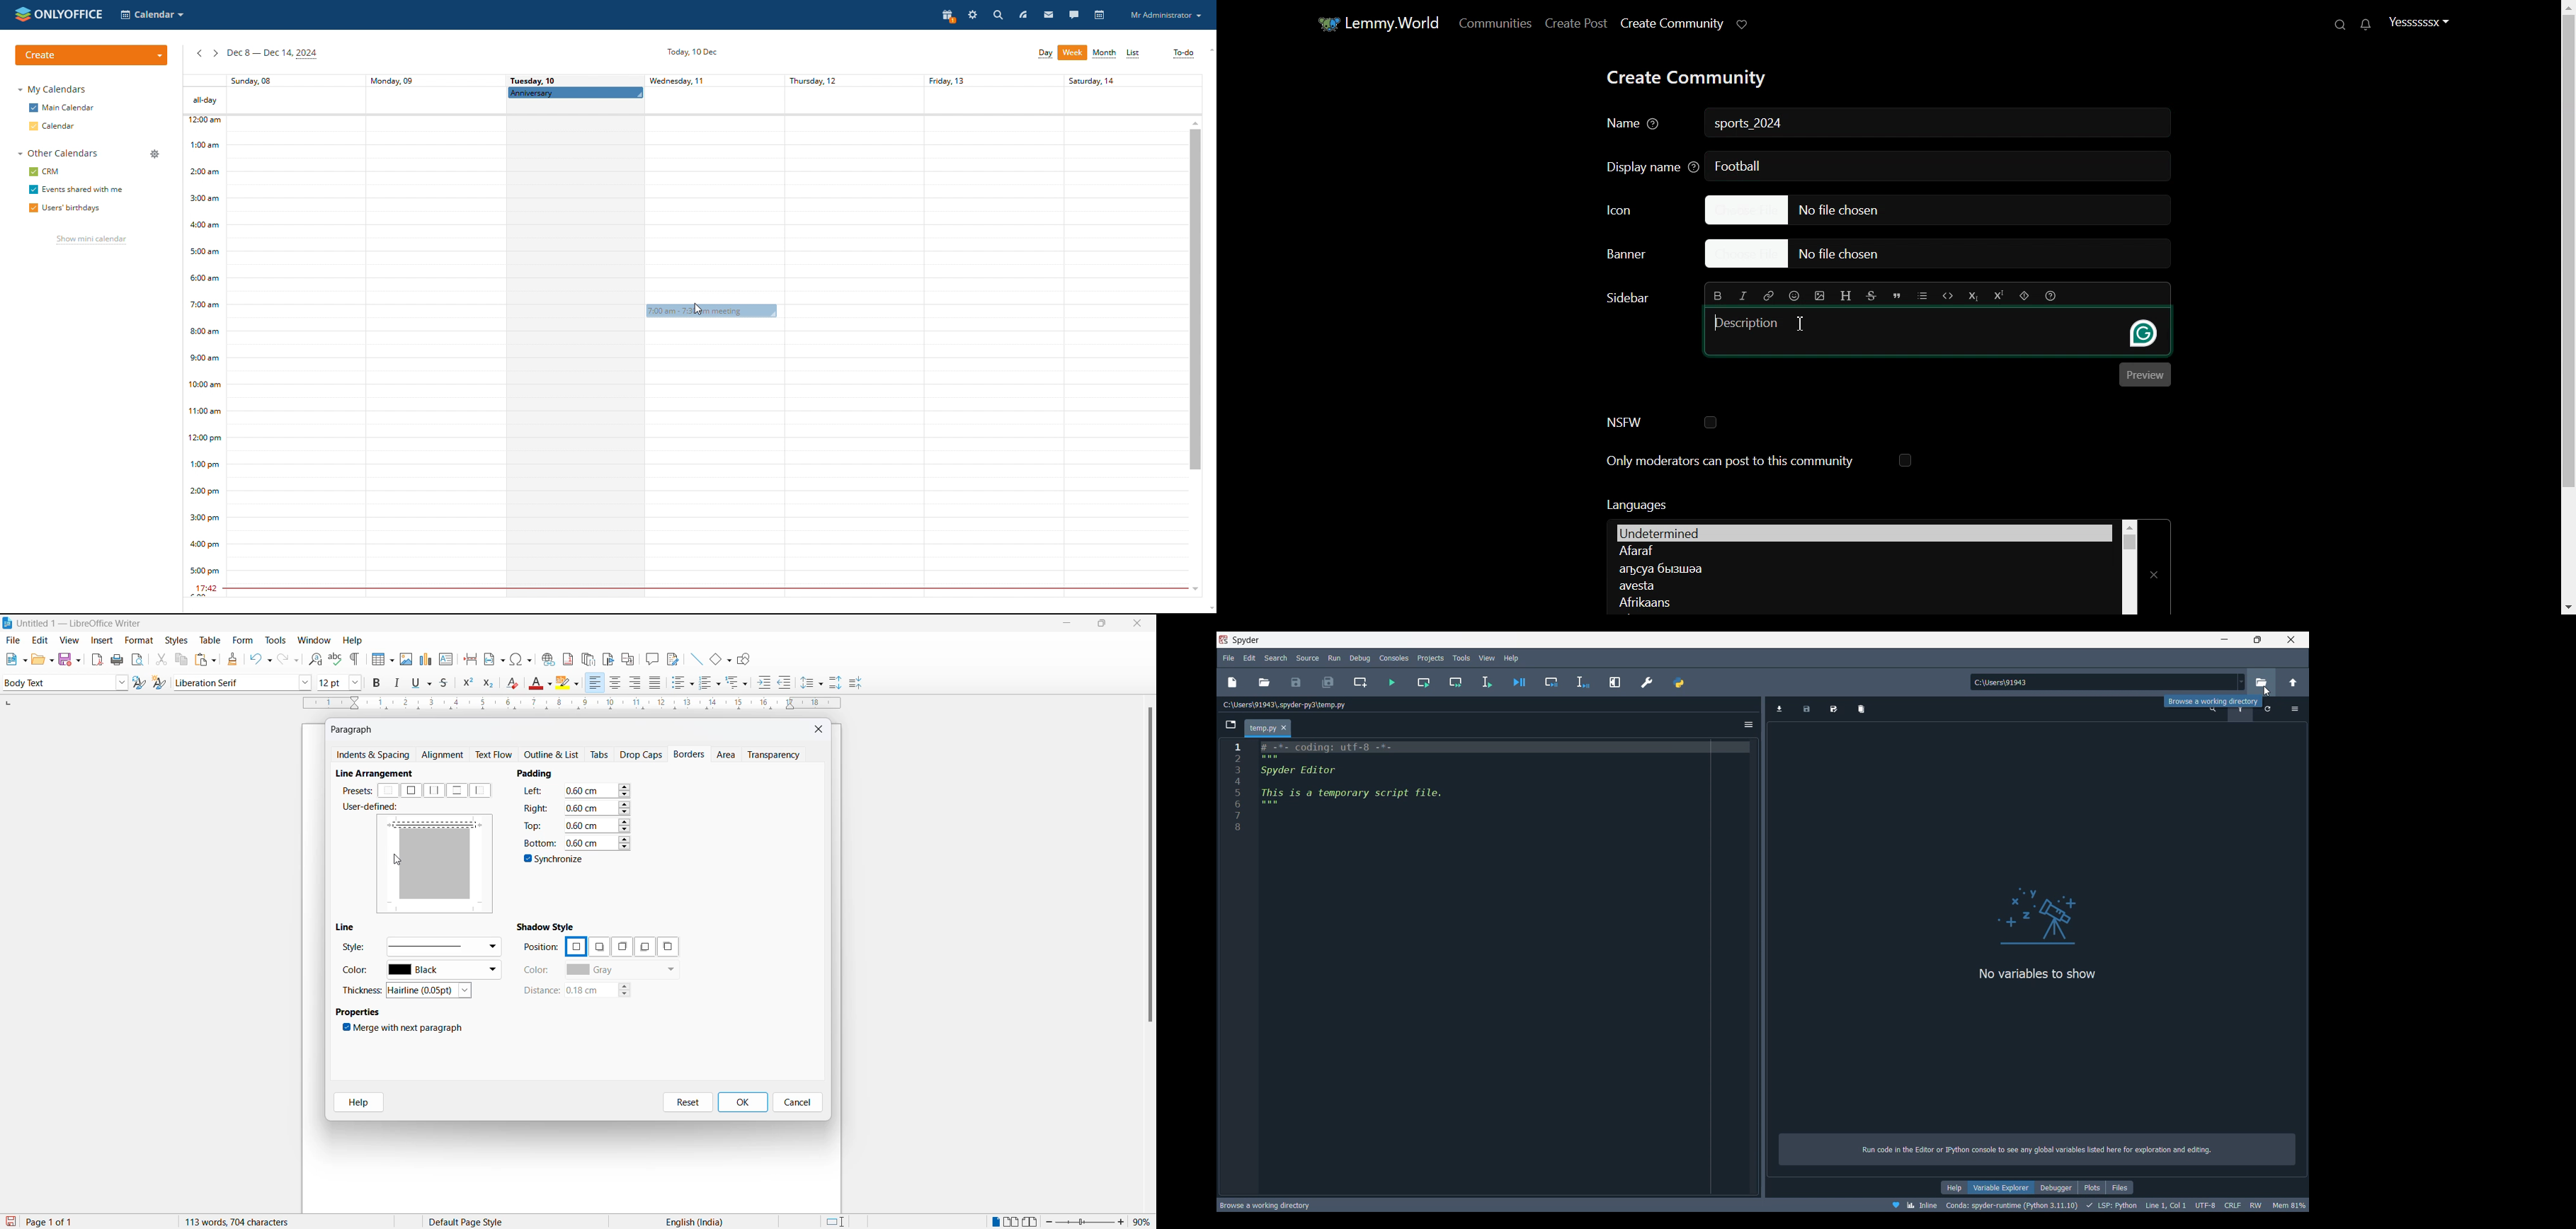  What do you see at coordinates (349, 927) in the screenshot?
I see `line` at bounding box center [349, 927].